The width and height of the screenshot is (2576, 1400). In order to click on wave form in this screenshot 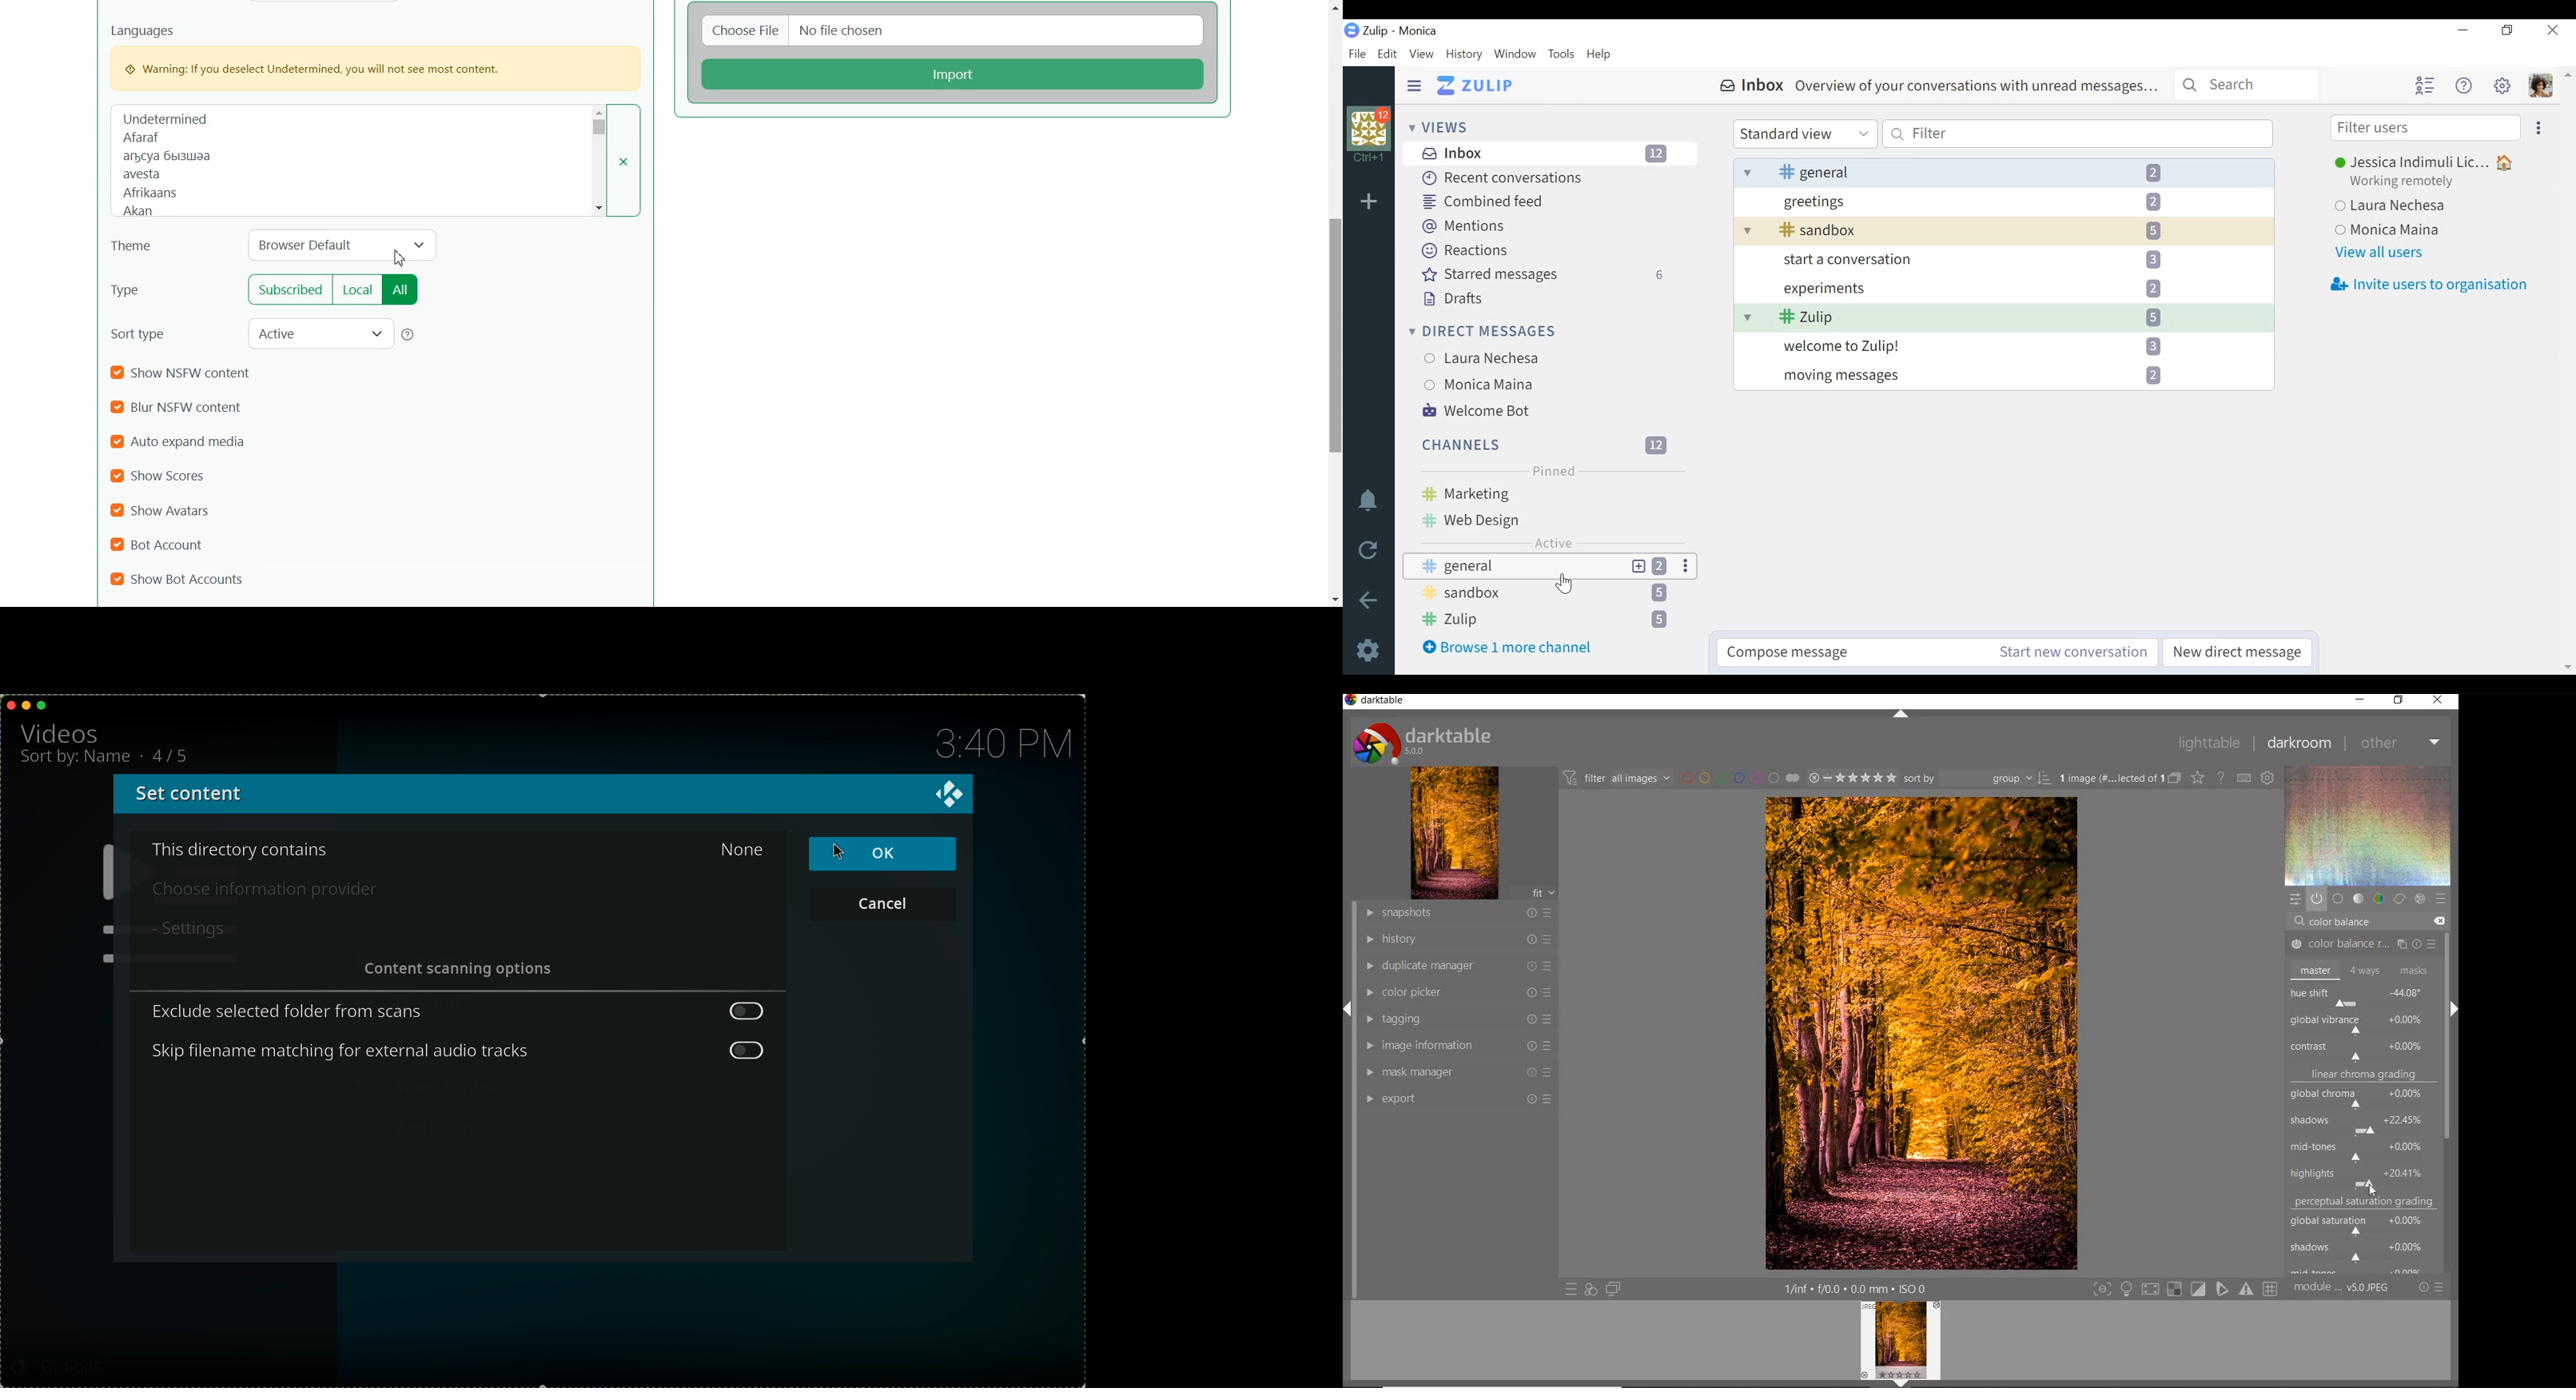, I will do `click(2367, 826)`.